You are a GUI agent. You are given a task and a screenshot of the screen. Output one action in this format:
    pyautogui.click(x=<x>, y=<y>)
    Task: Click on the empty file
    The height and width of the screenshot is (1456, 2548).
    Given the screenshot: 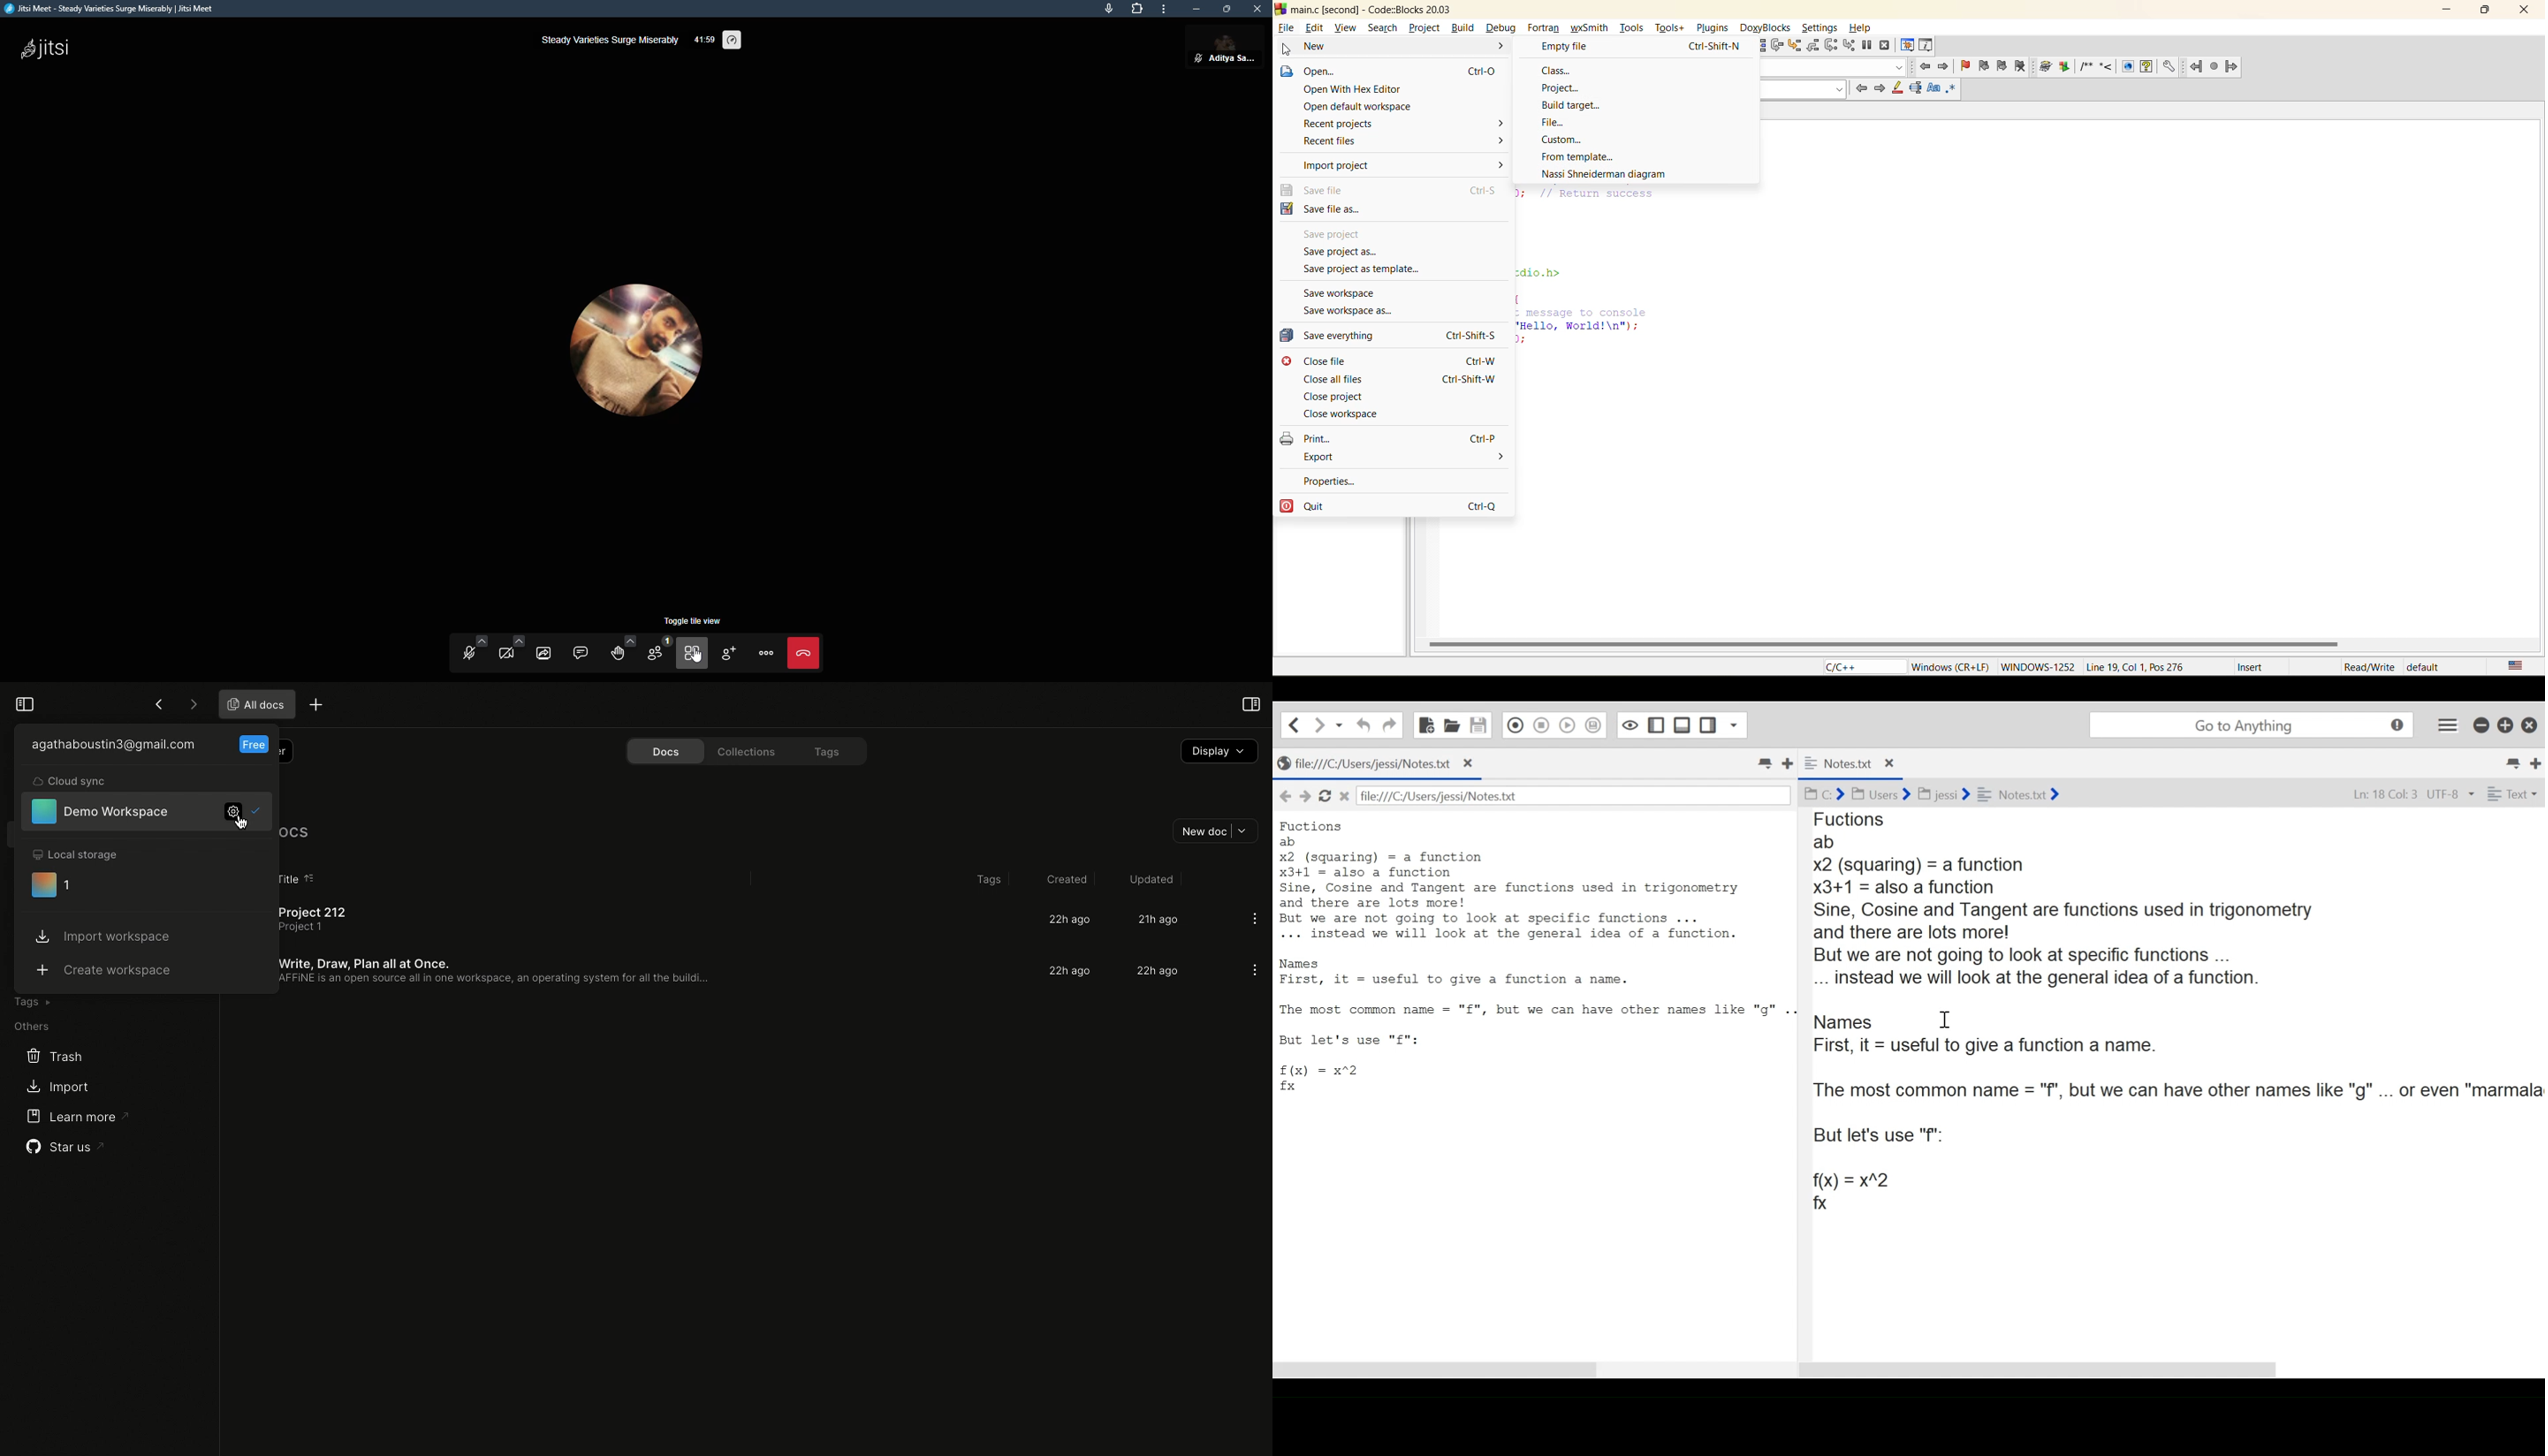 What is the action you would take?
    pyautogui.click(x=1634, y=46)
    